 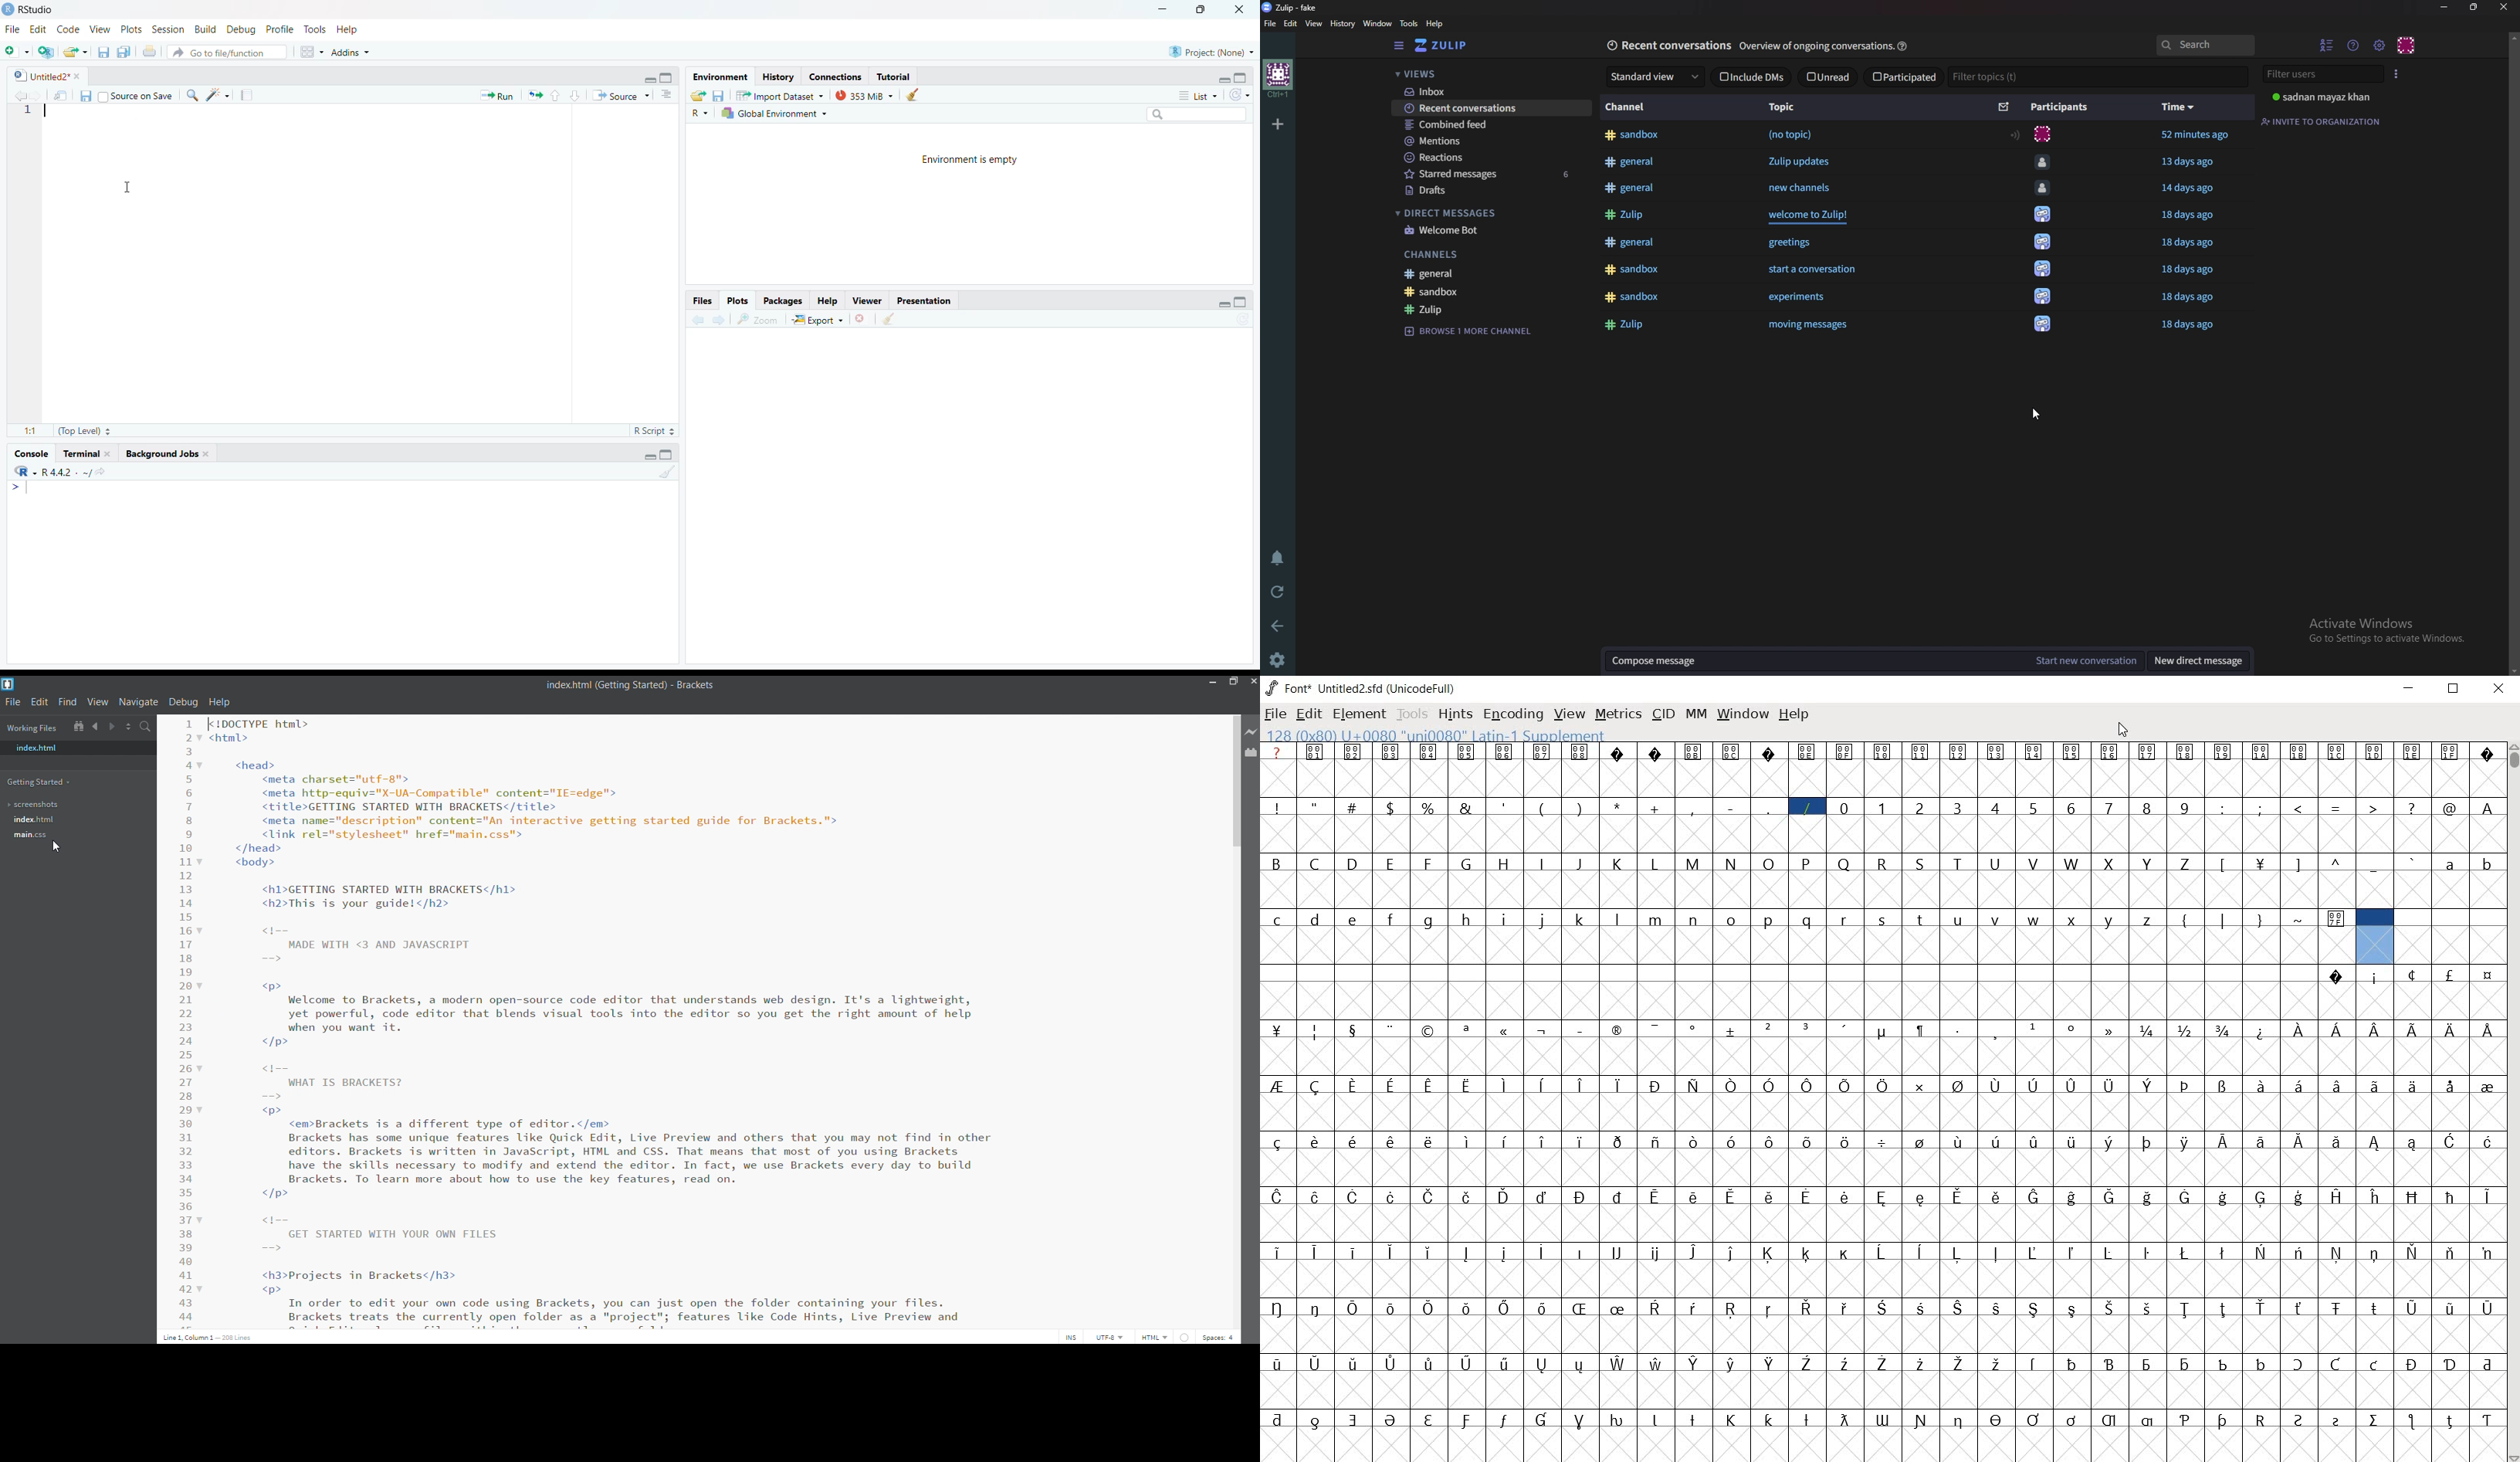 What do you see at coordinates (167, 455) in the screenshot?
I see `‘Background Jobs` at bounding box center [167, 455].